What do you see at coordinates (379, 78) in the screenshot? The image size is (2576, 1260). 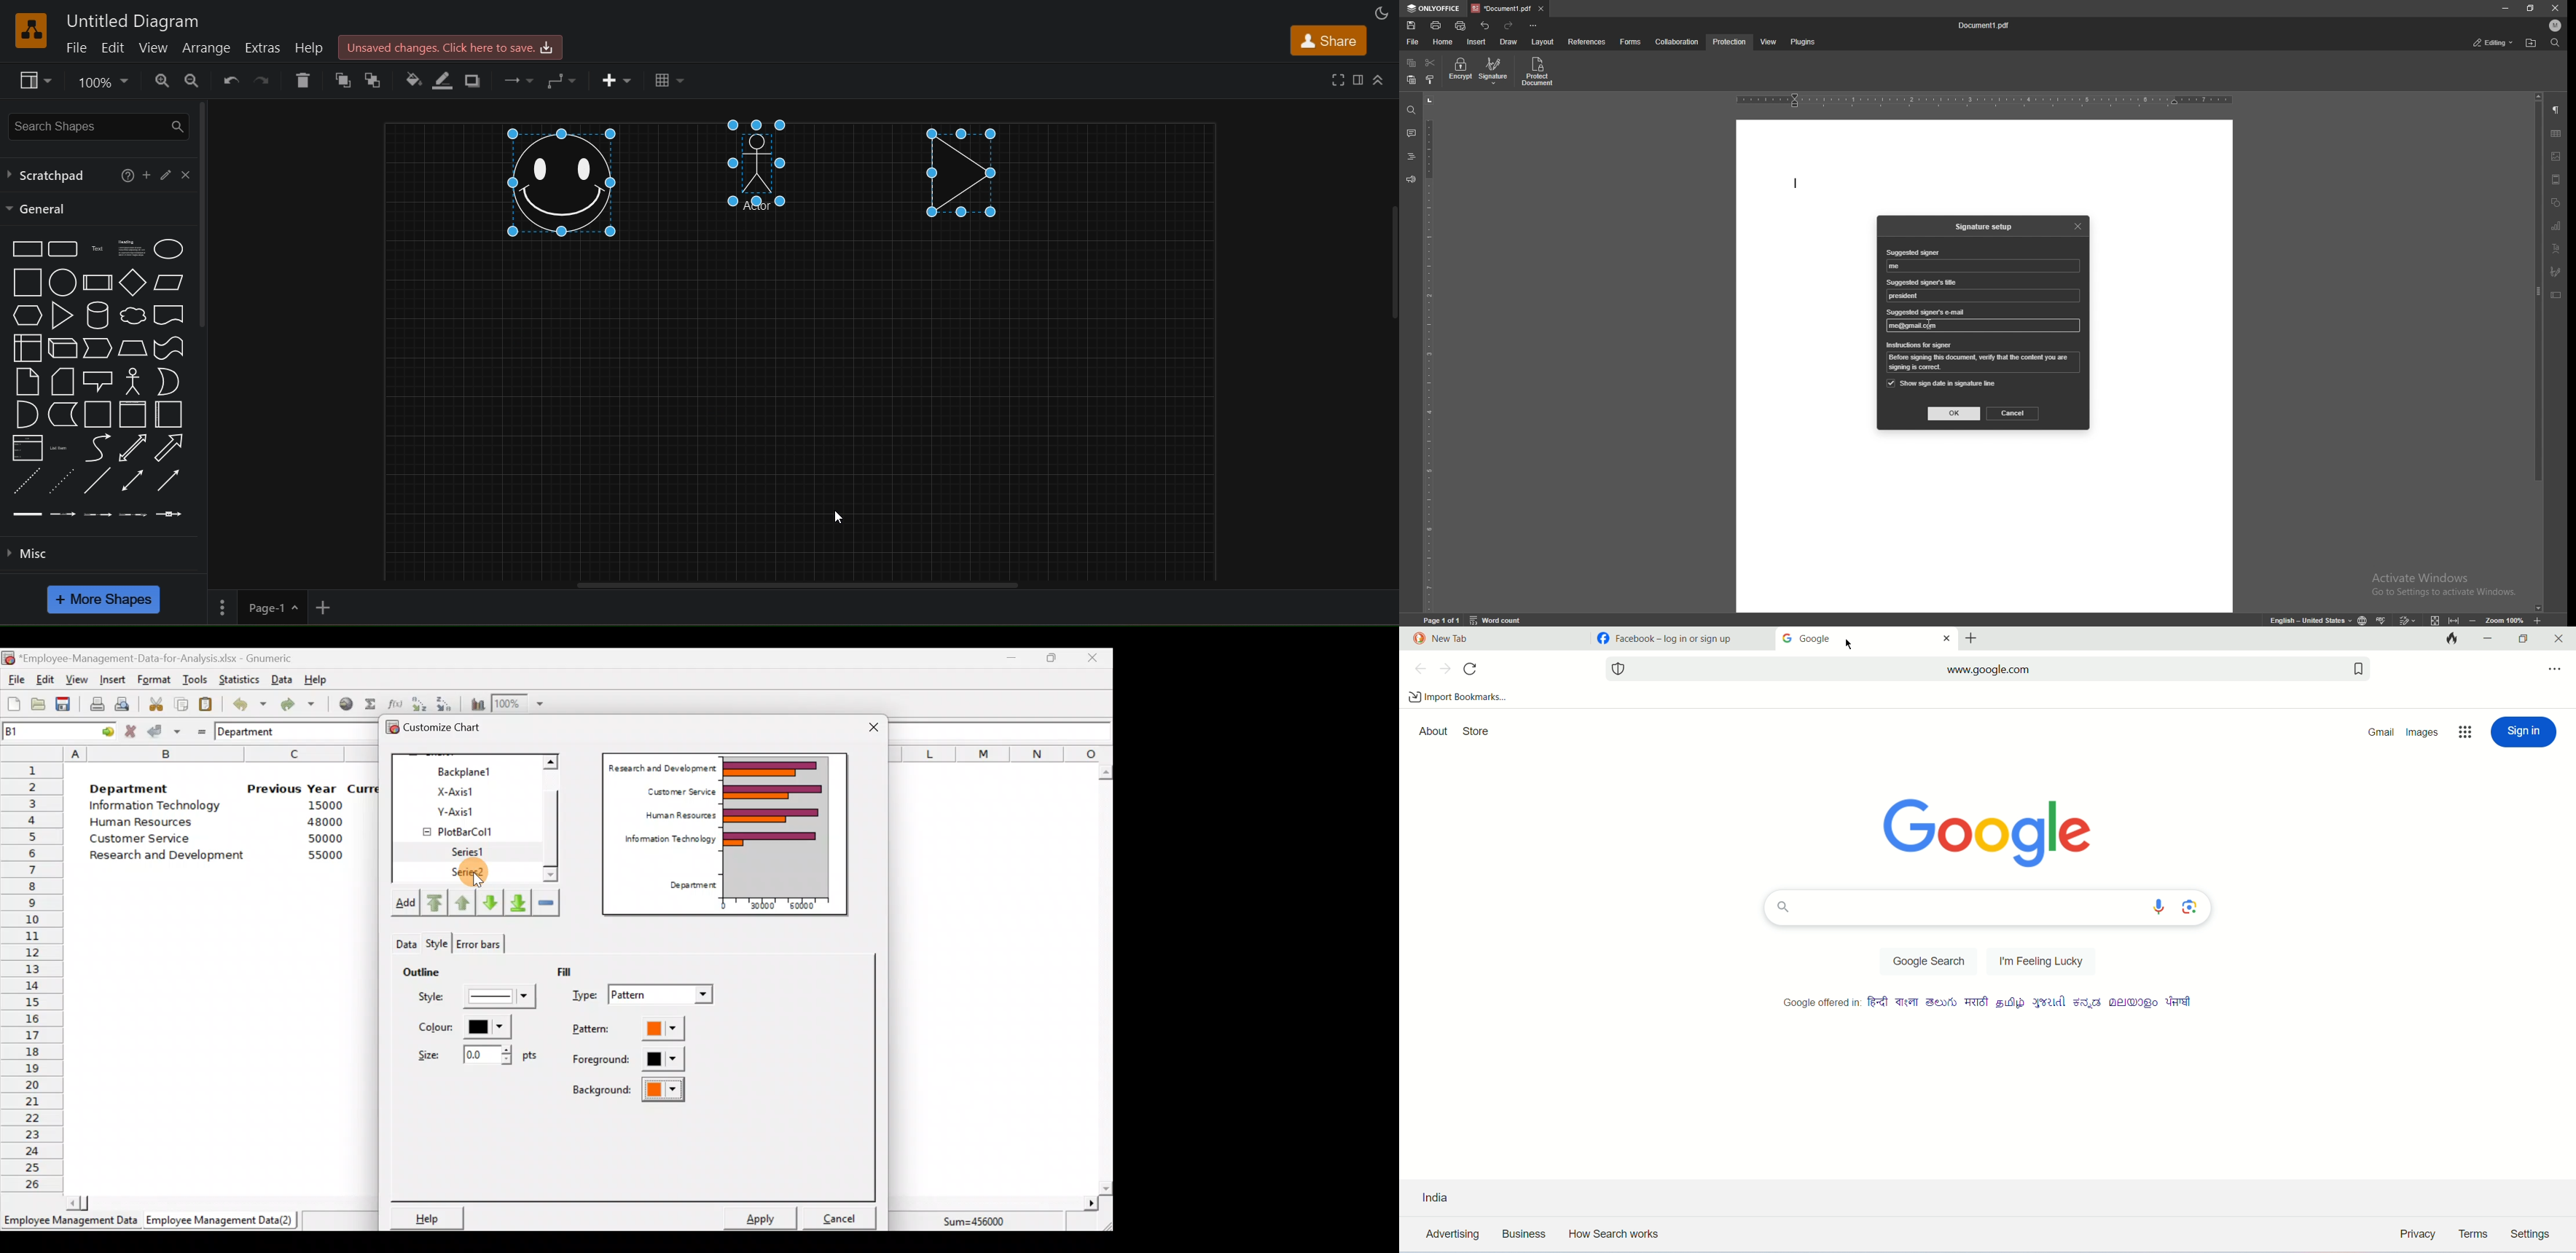 I see `to back` at bounding box center [379, 78].